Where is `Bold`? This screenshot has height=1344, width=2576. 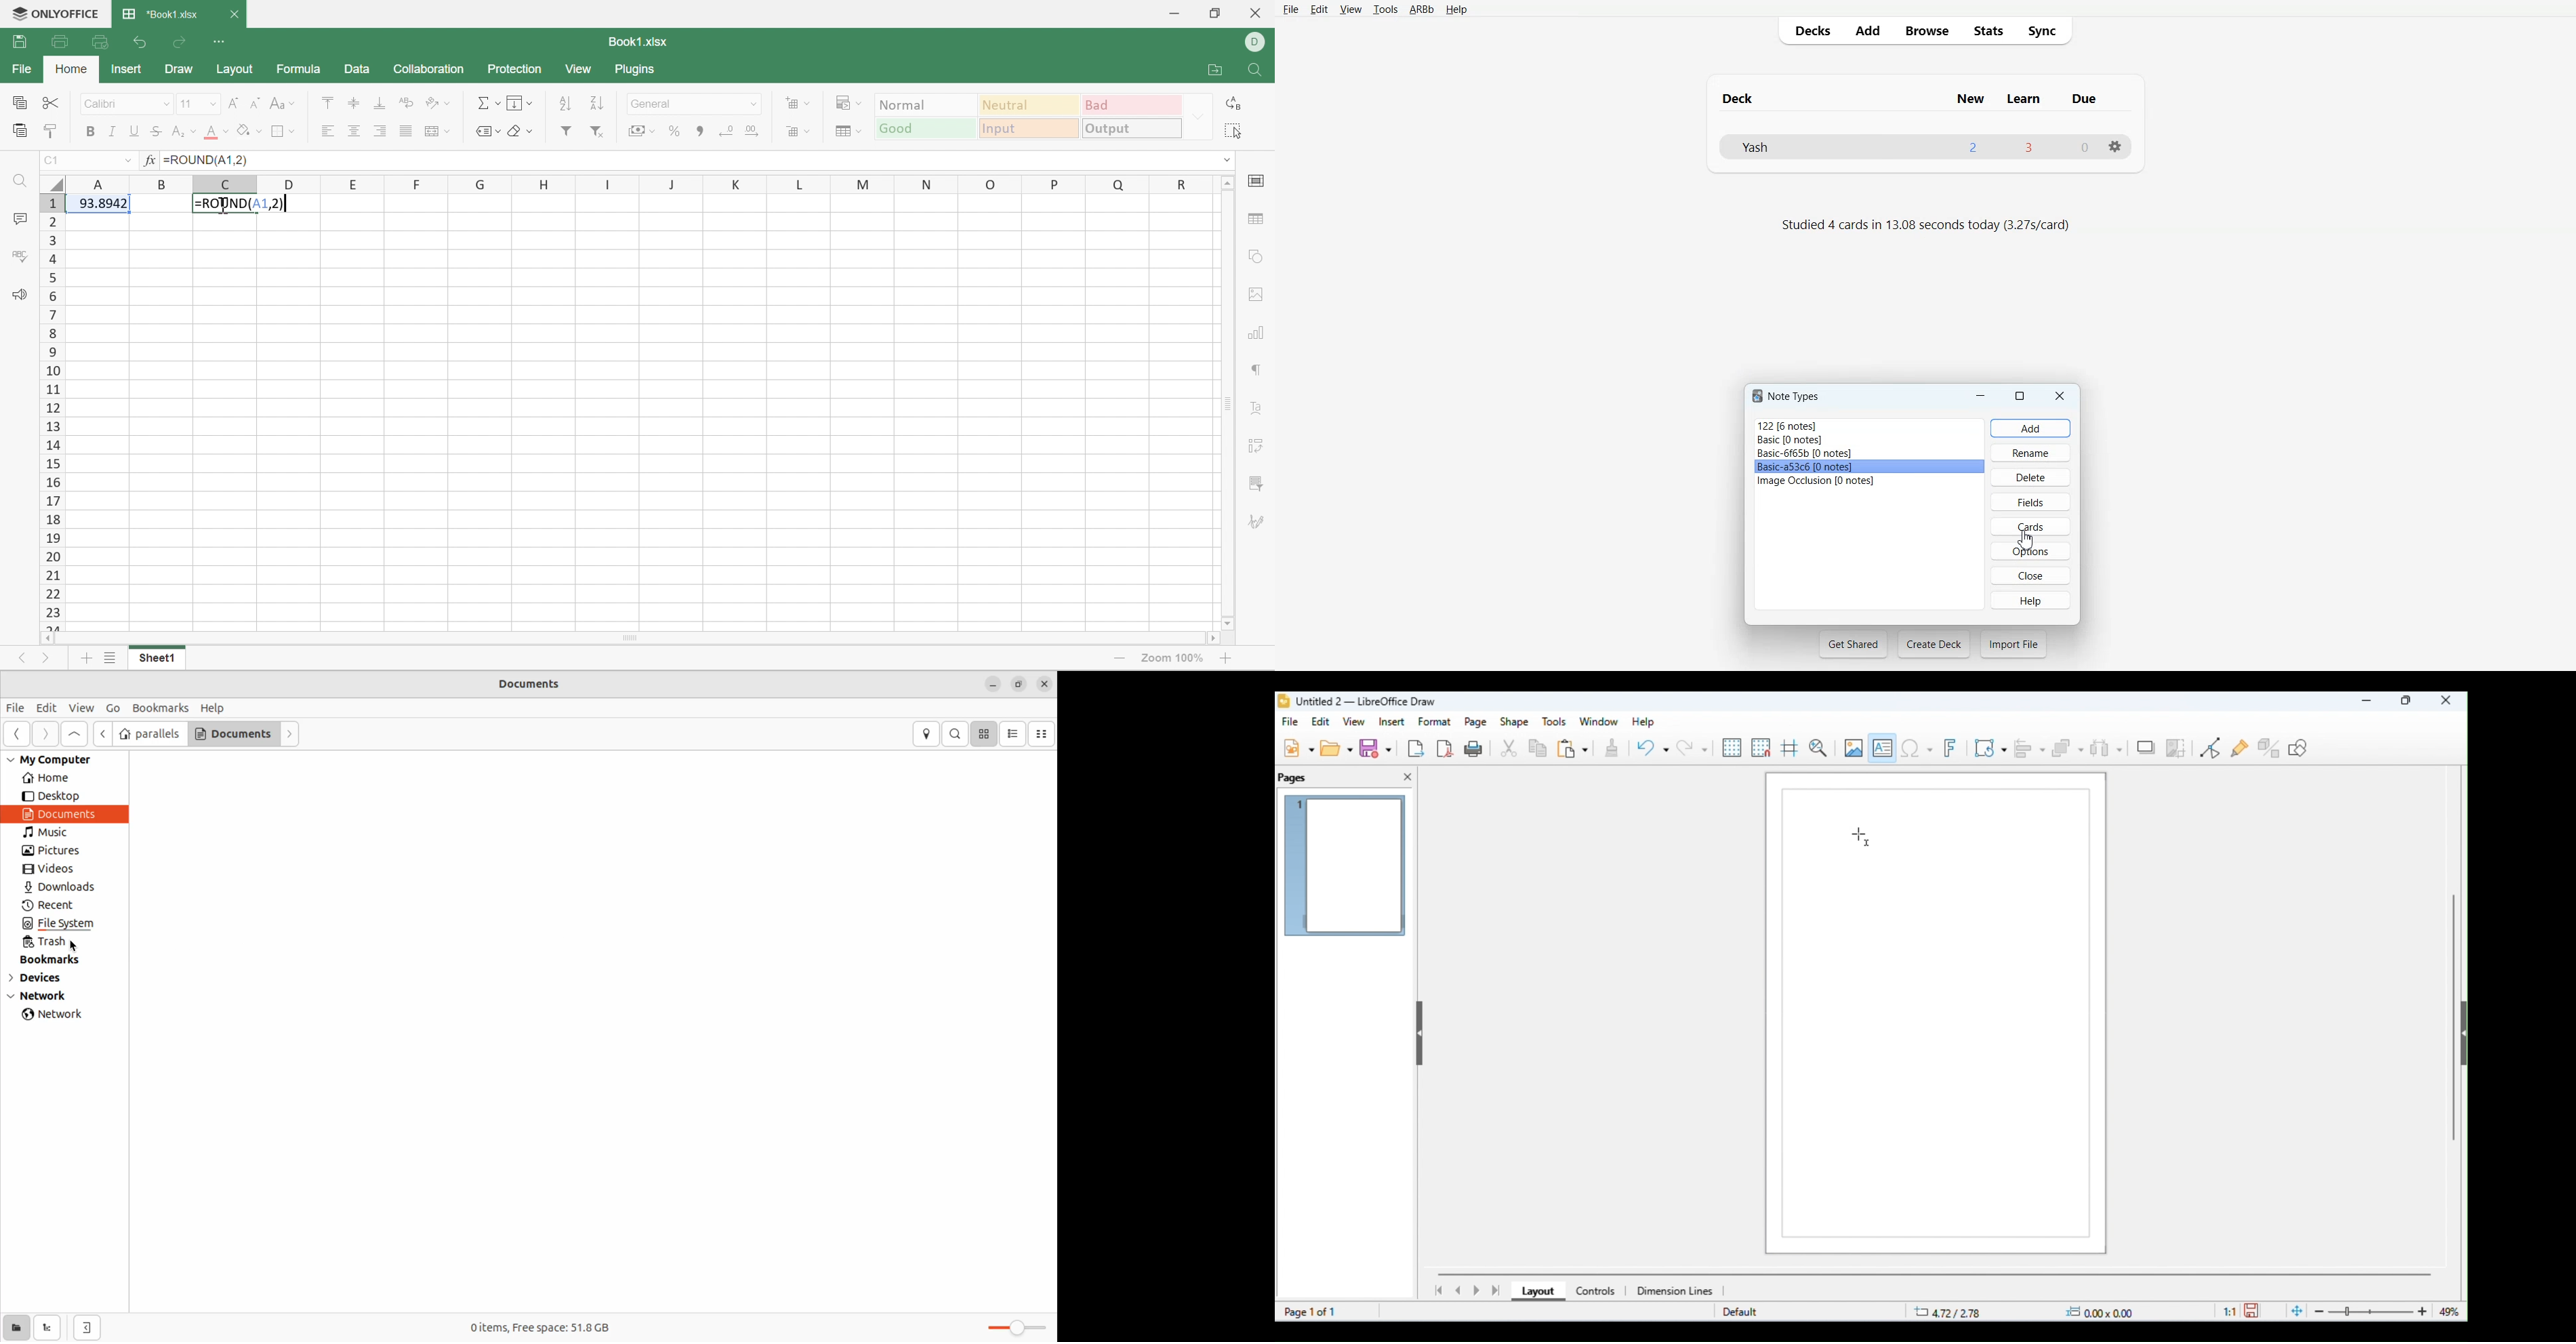 Bold is located at coordinates (92, 132).